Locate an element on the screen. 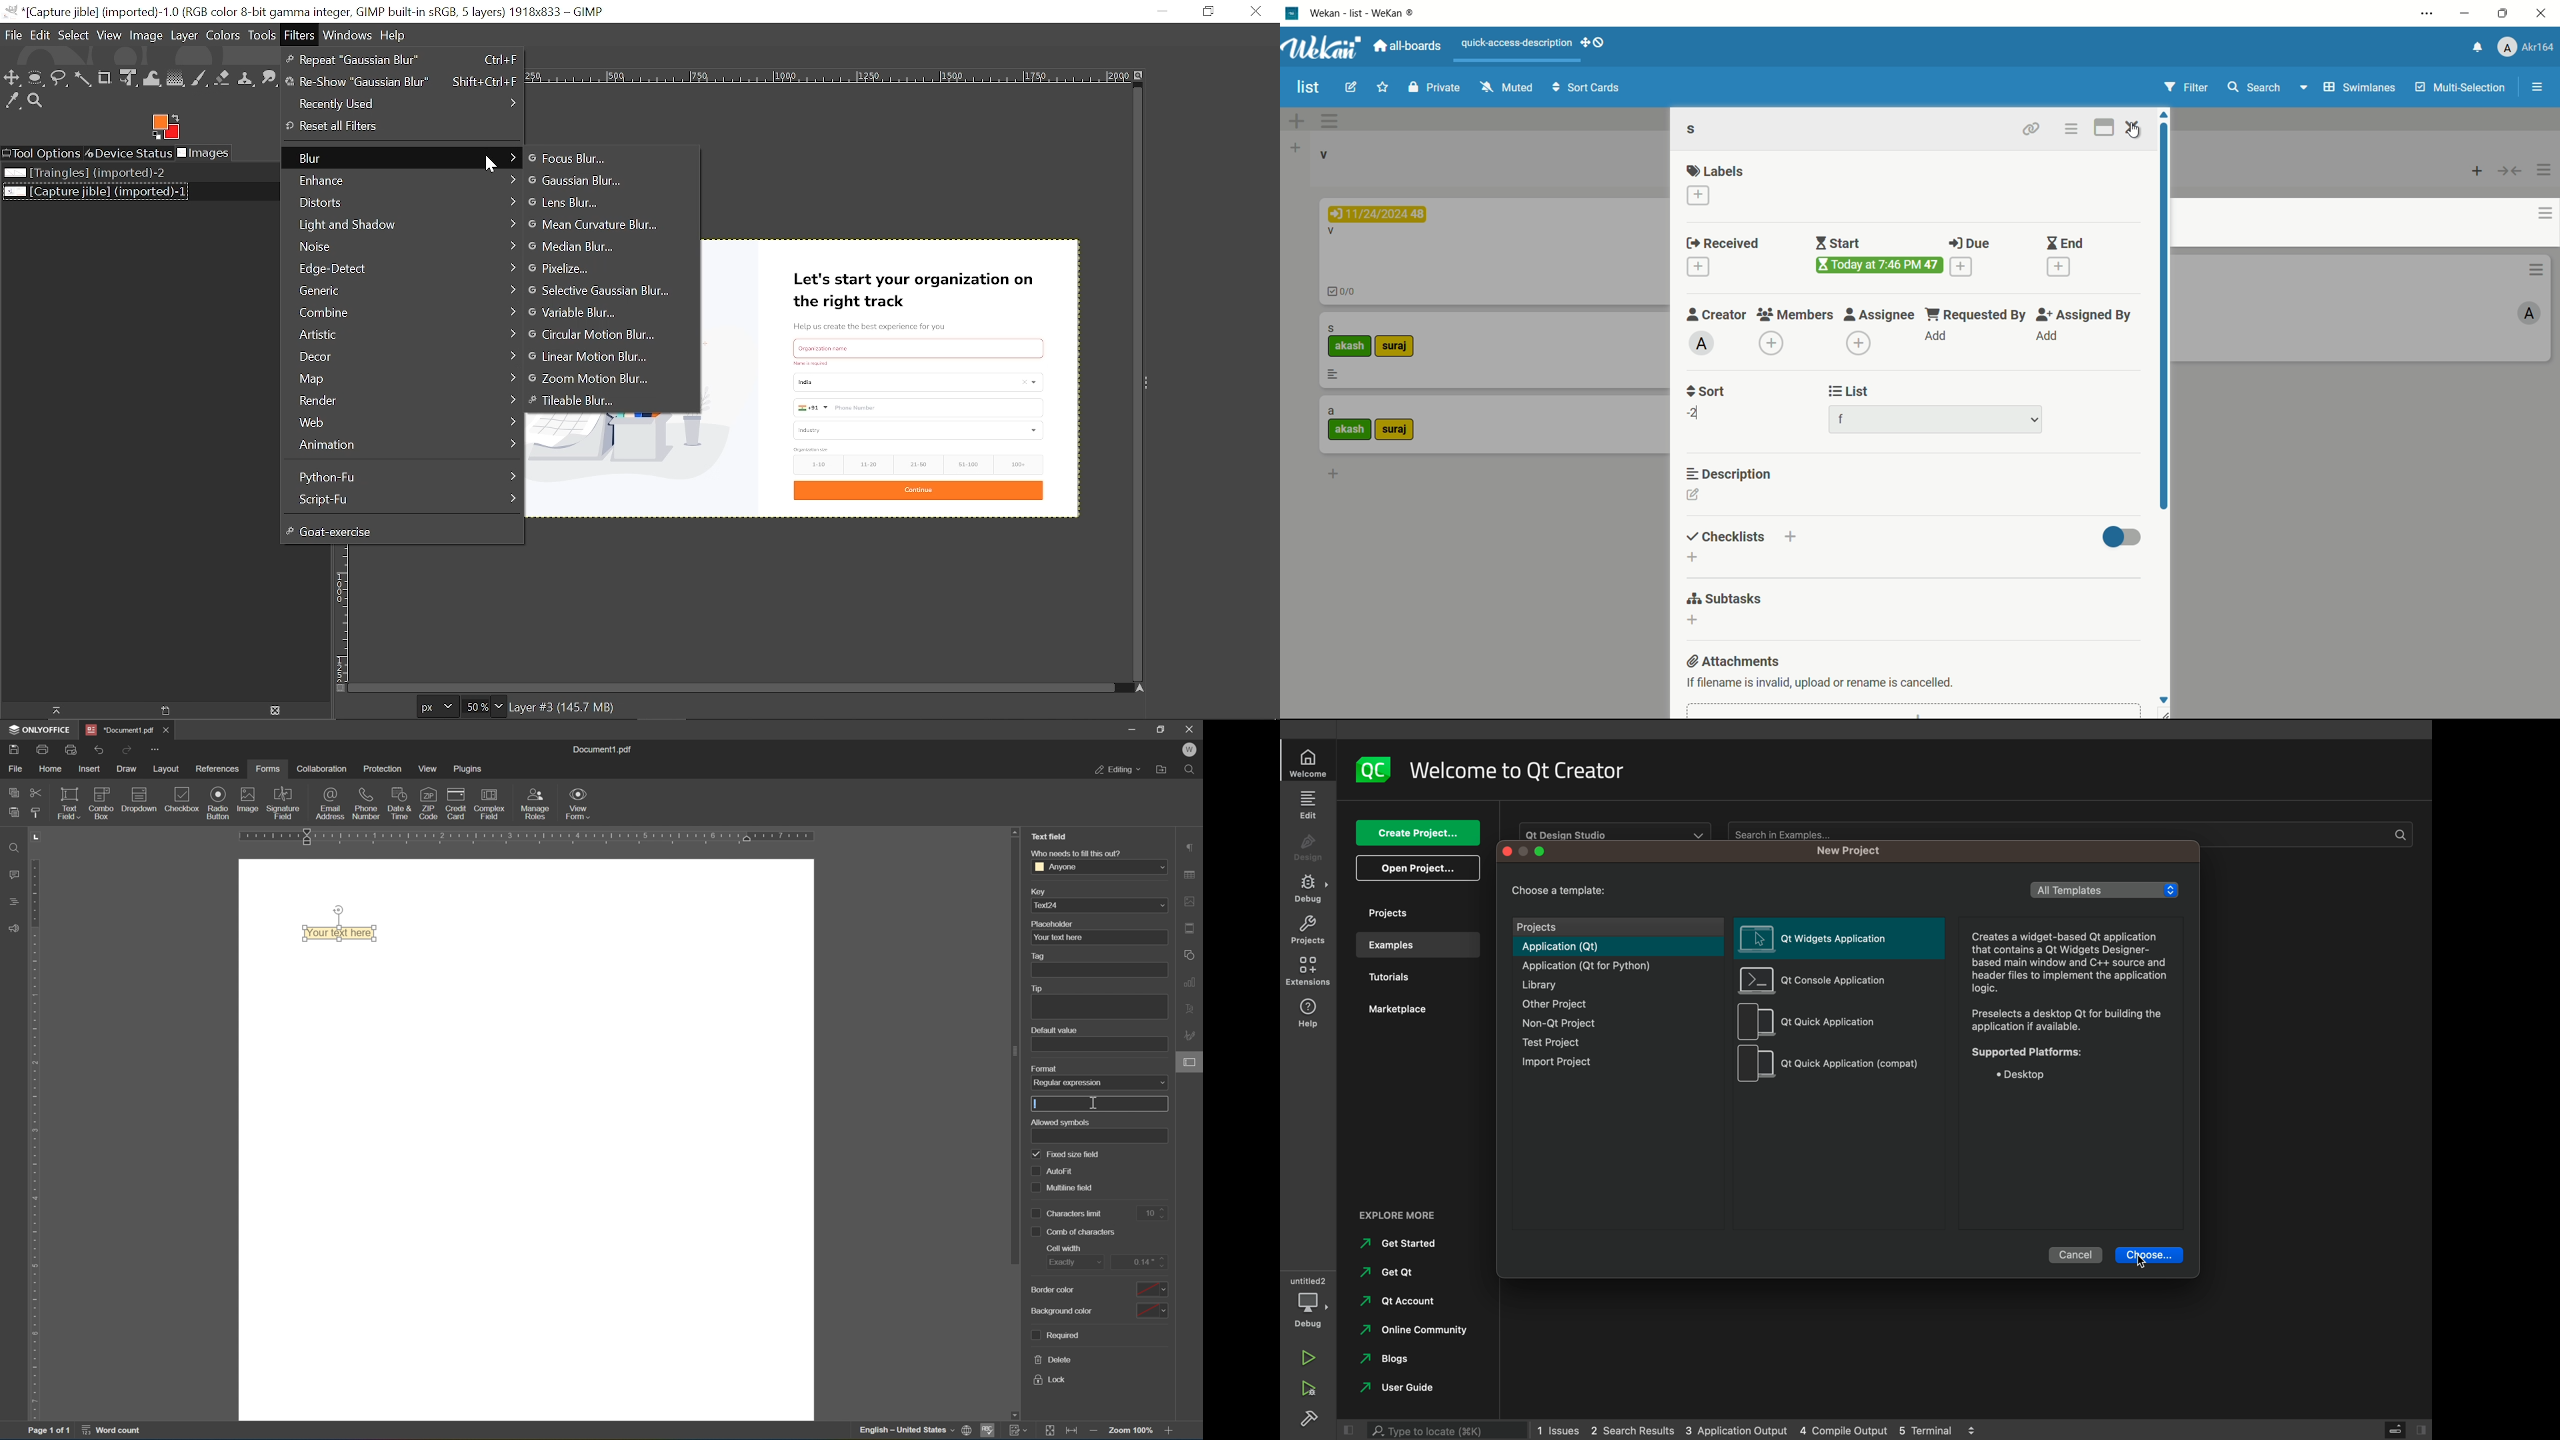 Image resolution: width=2576 pixels, height=1456 pixels. 1 issues is located at coordinates (1558, 1428).